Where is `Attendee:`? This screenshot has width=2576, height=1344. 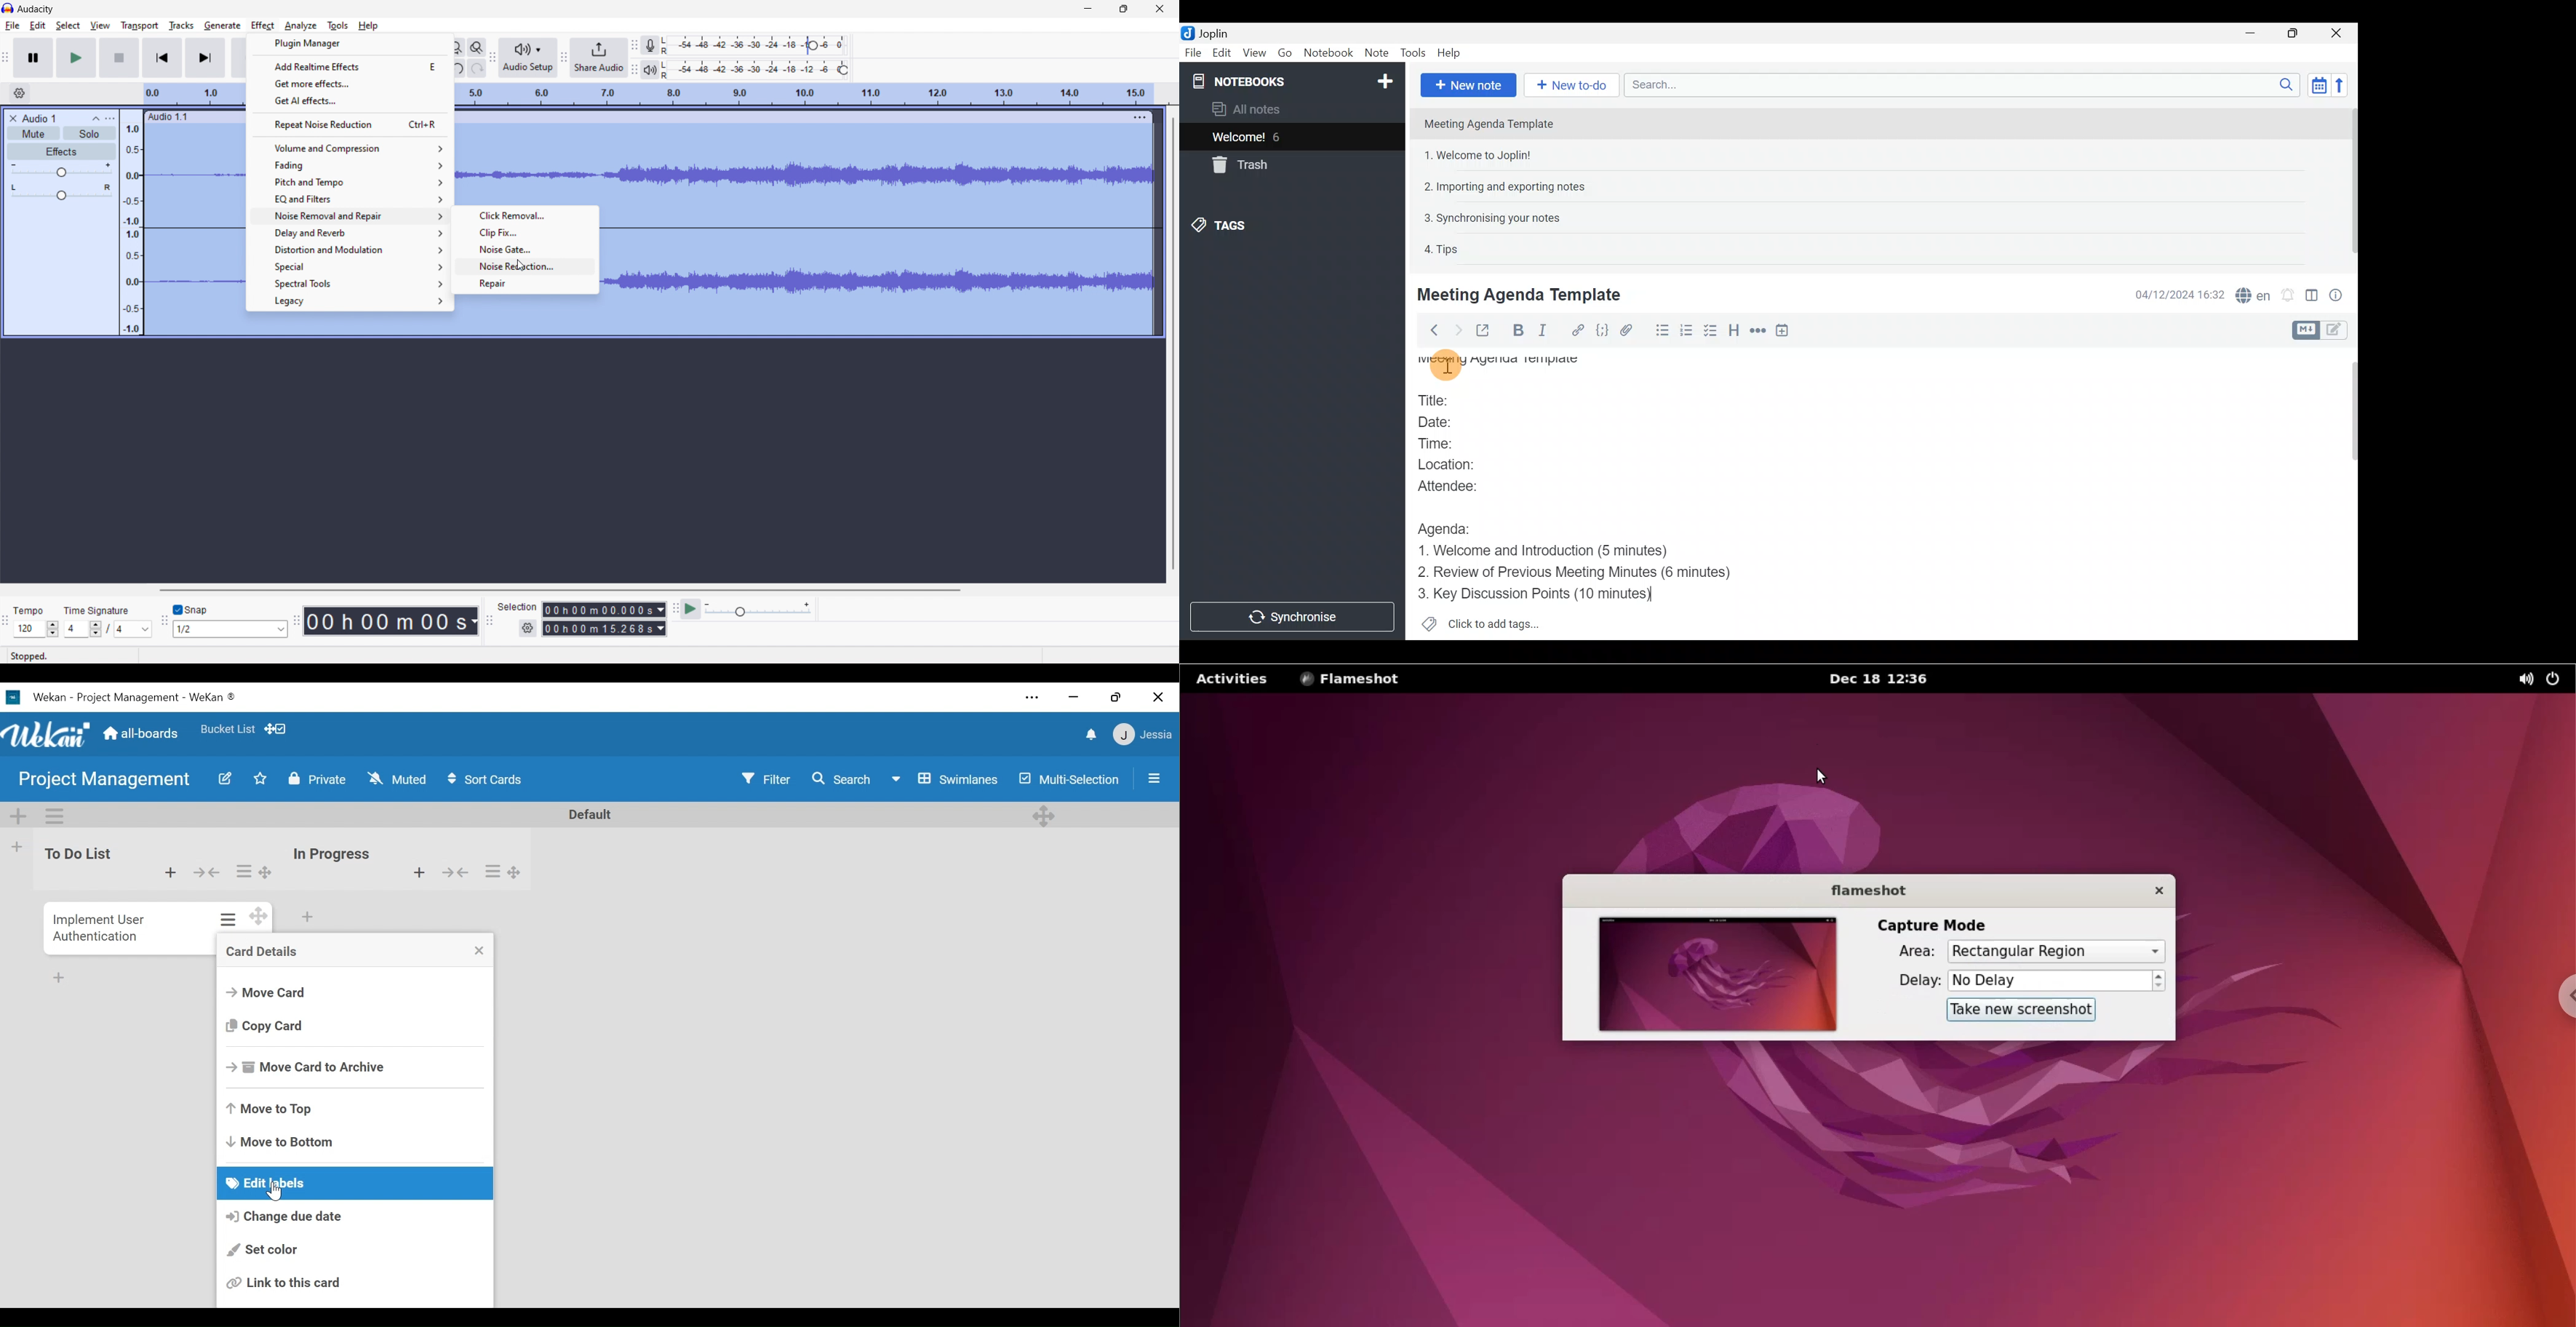 Attendee: is located at coordinates (1460, 486).